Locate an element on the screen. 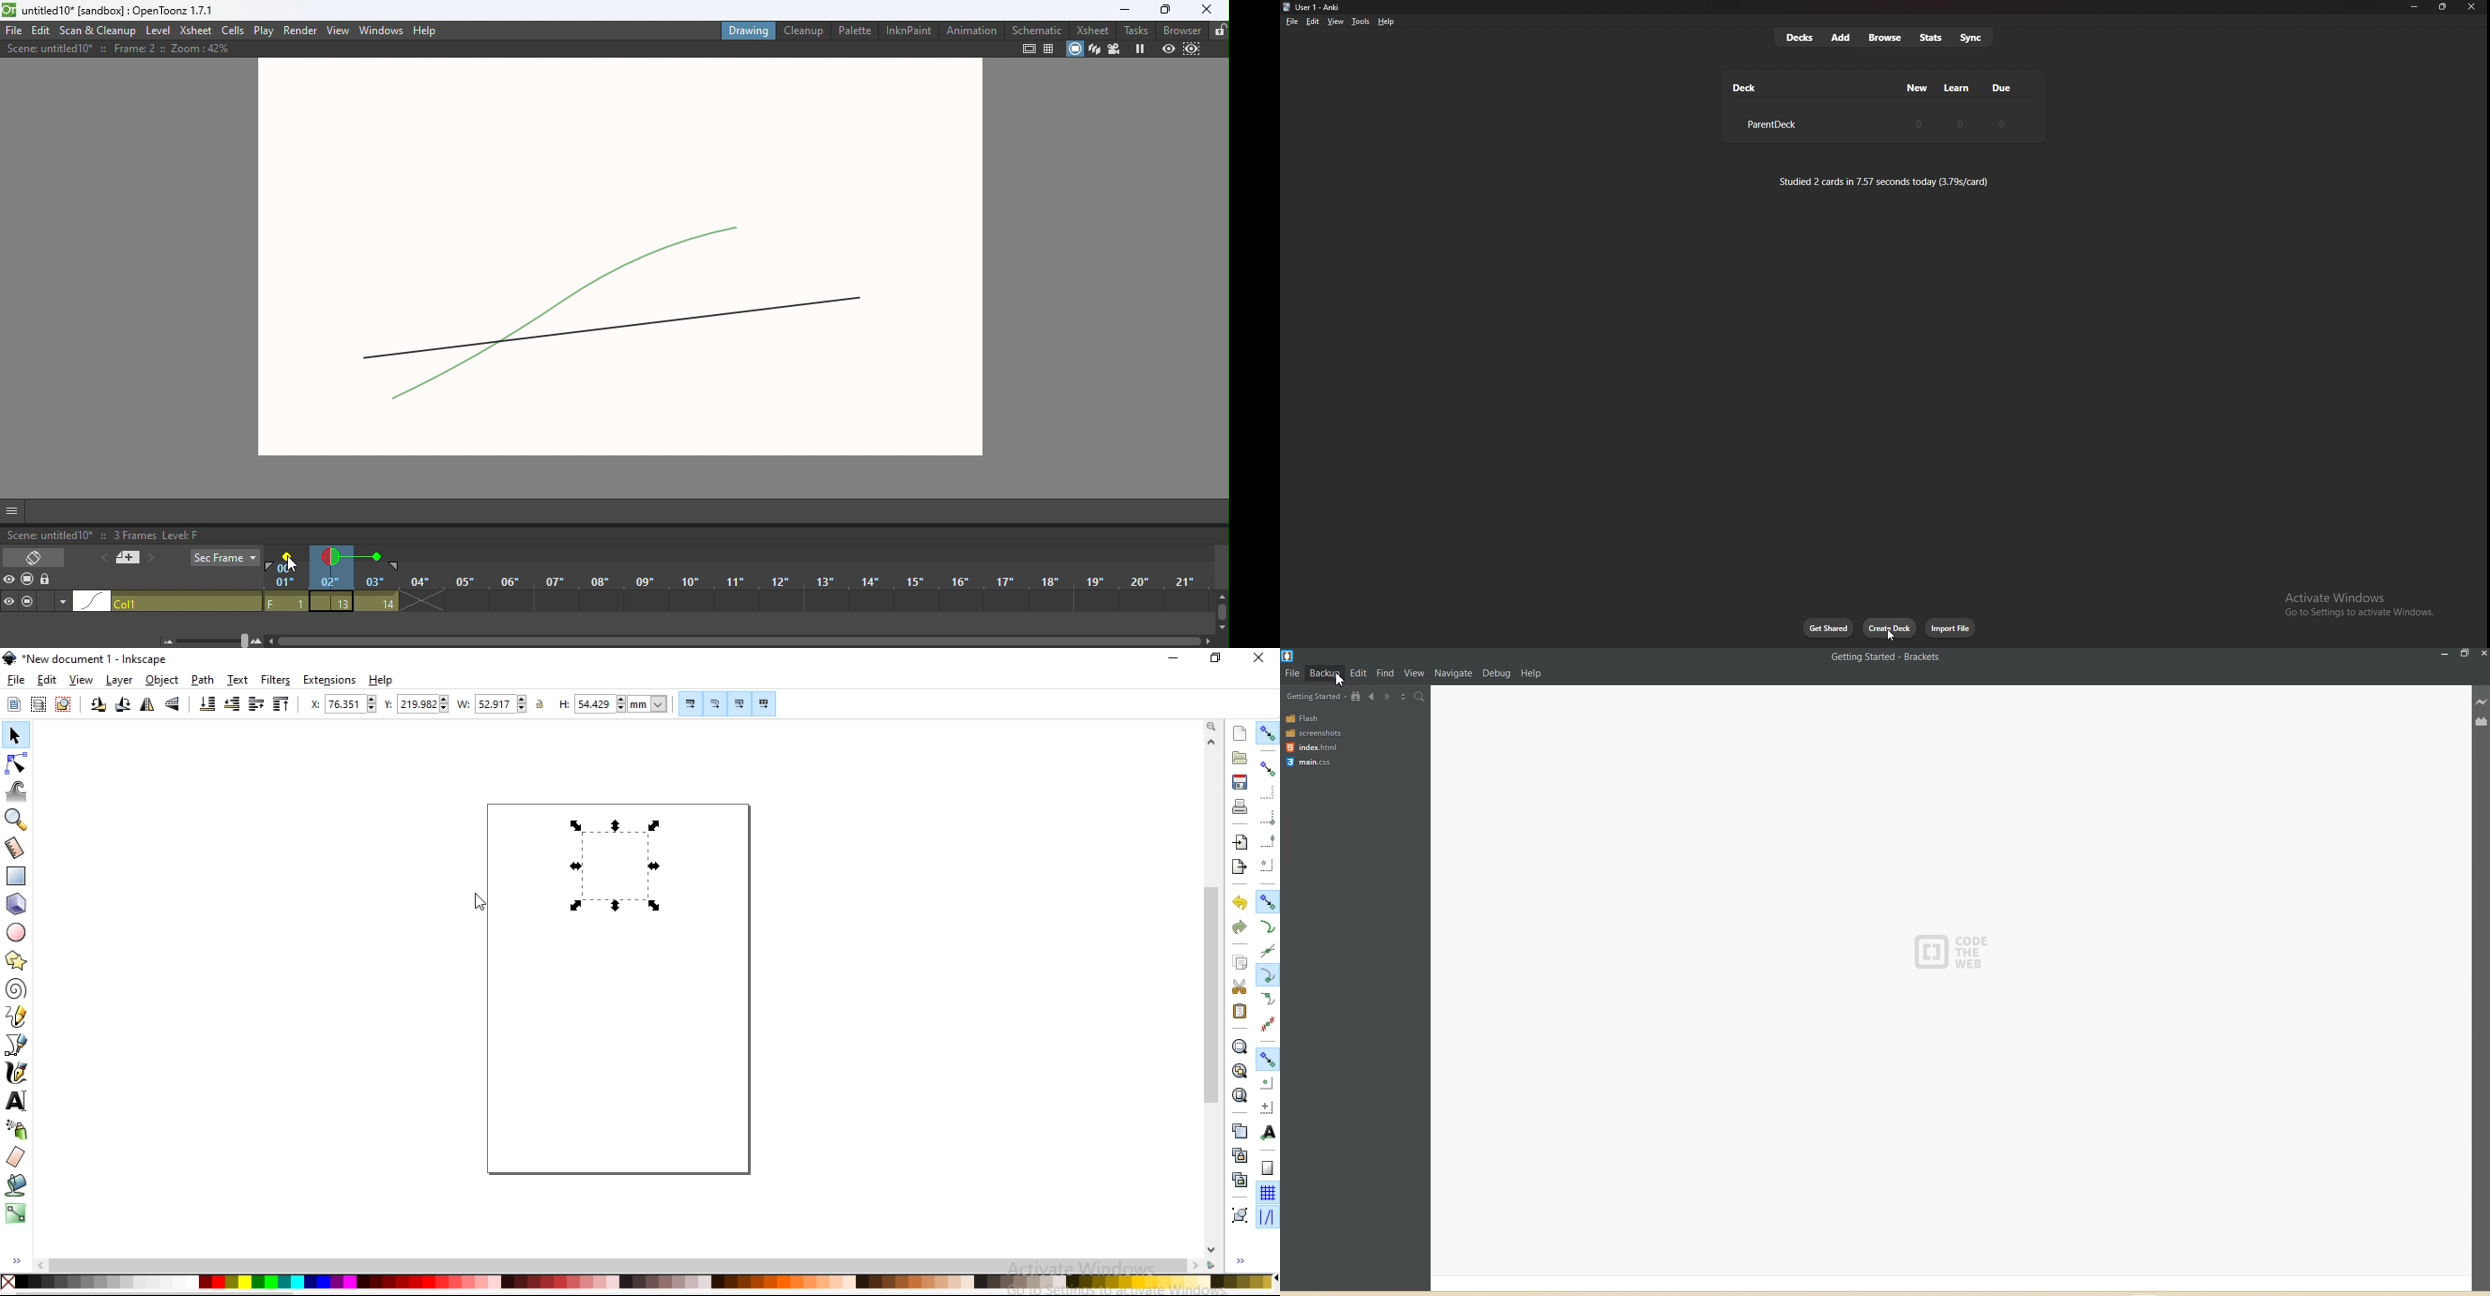 The height and width of the screenshot is (1316, 2492). ParentDeck is located at coordinates (1770, 125).